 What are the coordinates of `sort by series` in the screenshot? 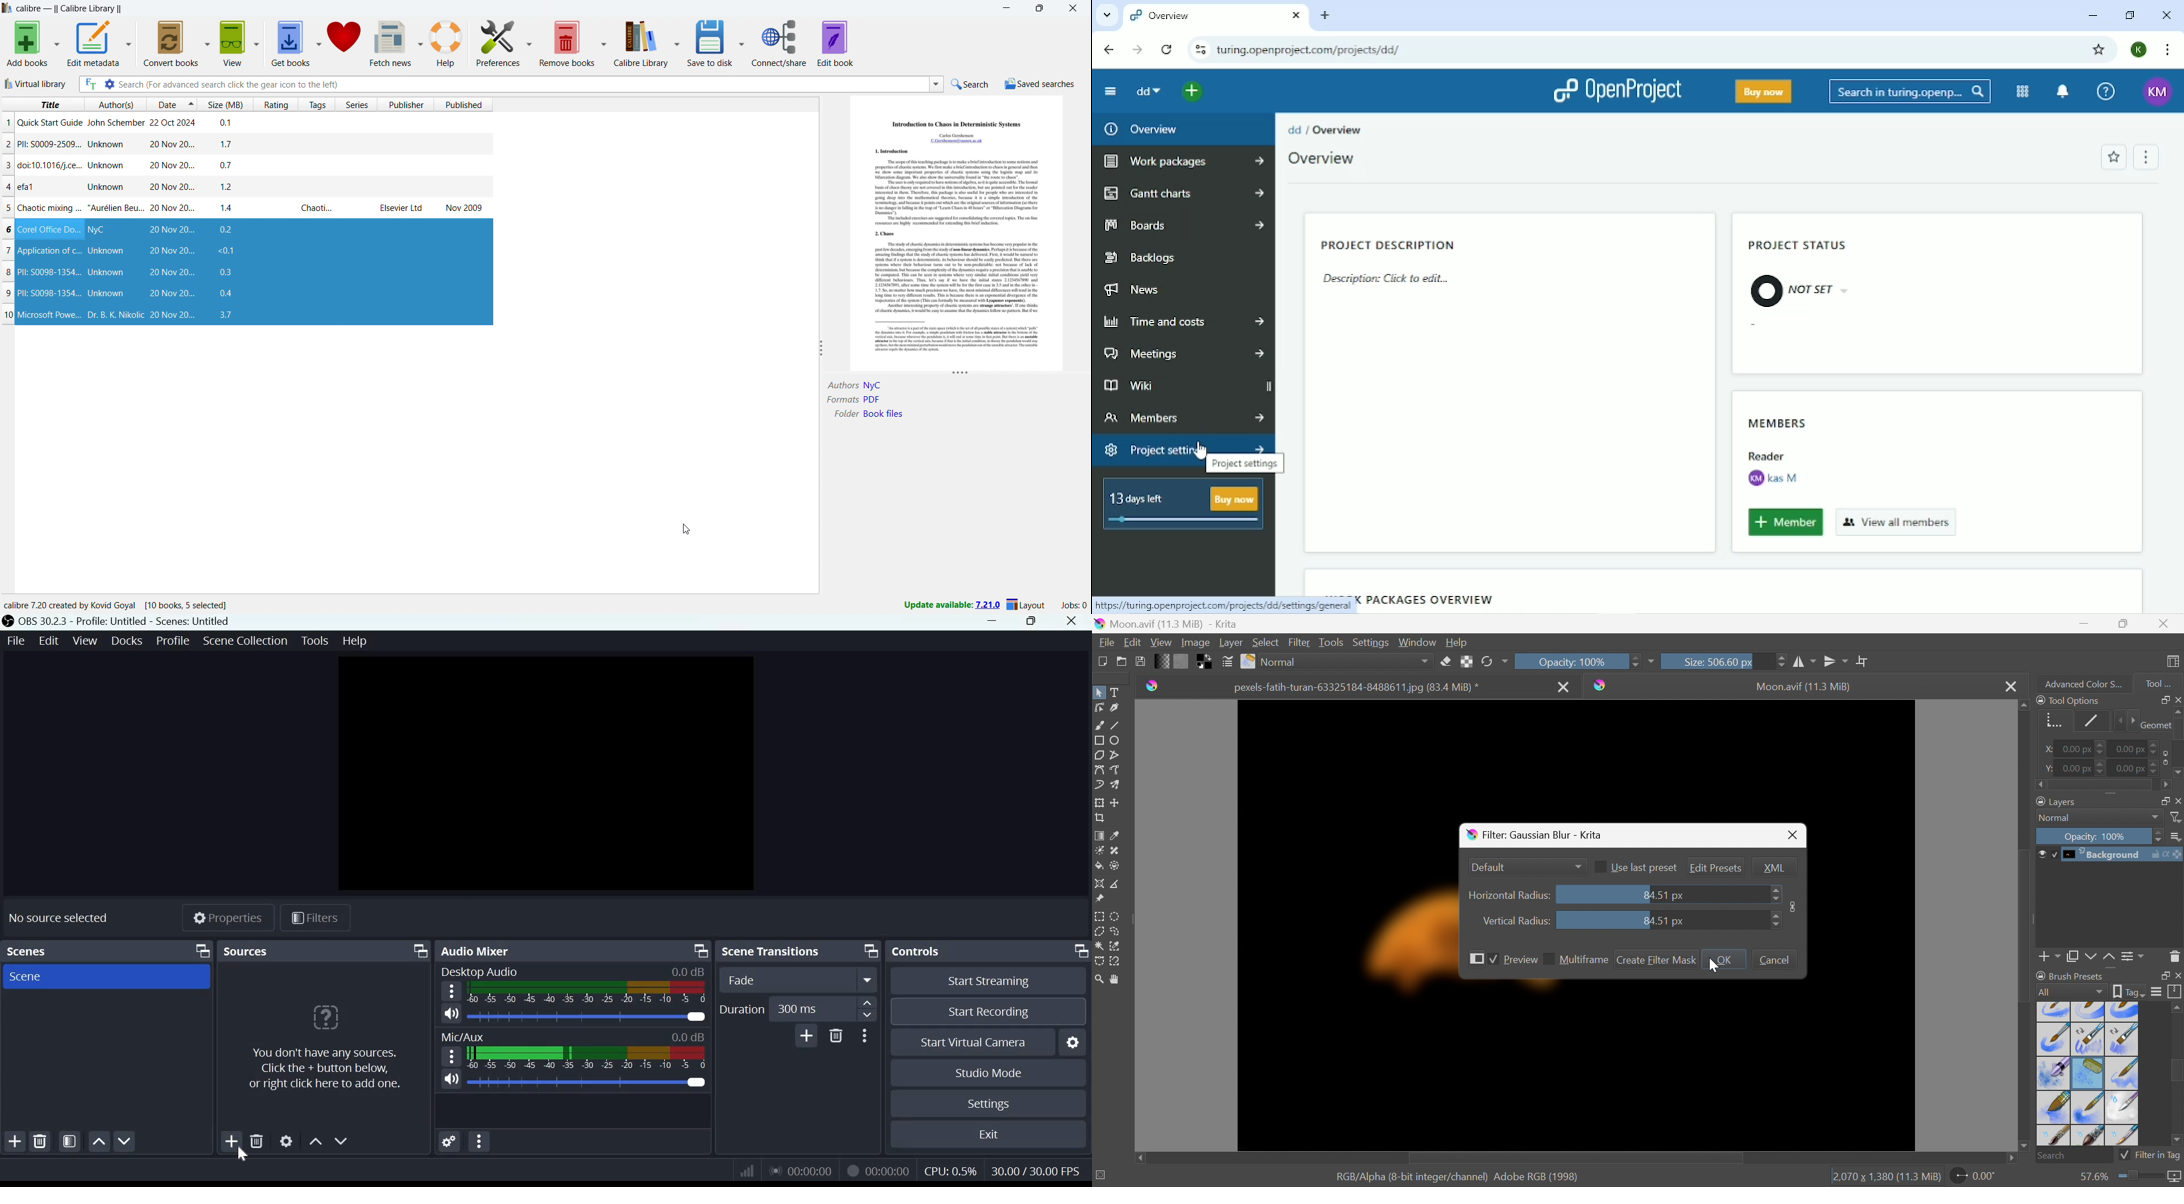 It's located at (352, 105).